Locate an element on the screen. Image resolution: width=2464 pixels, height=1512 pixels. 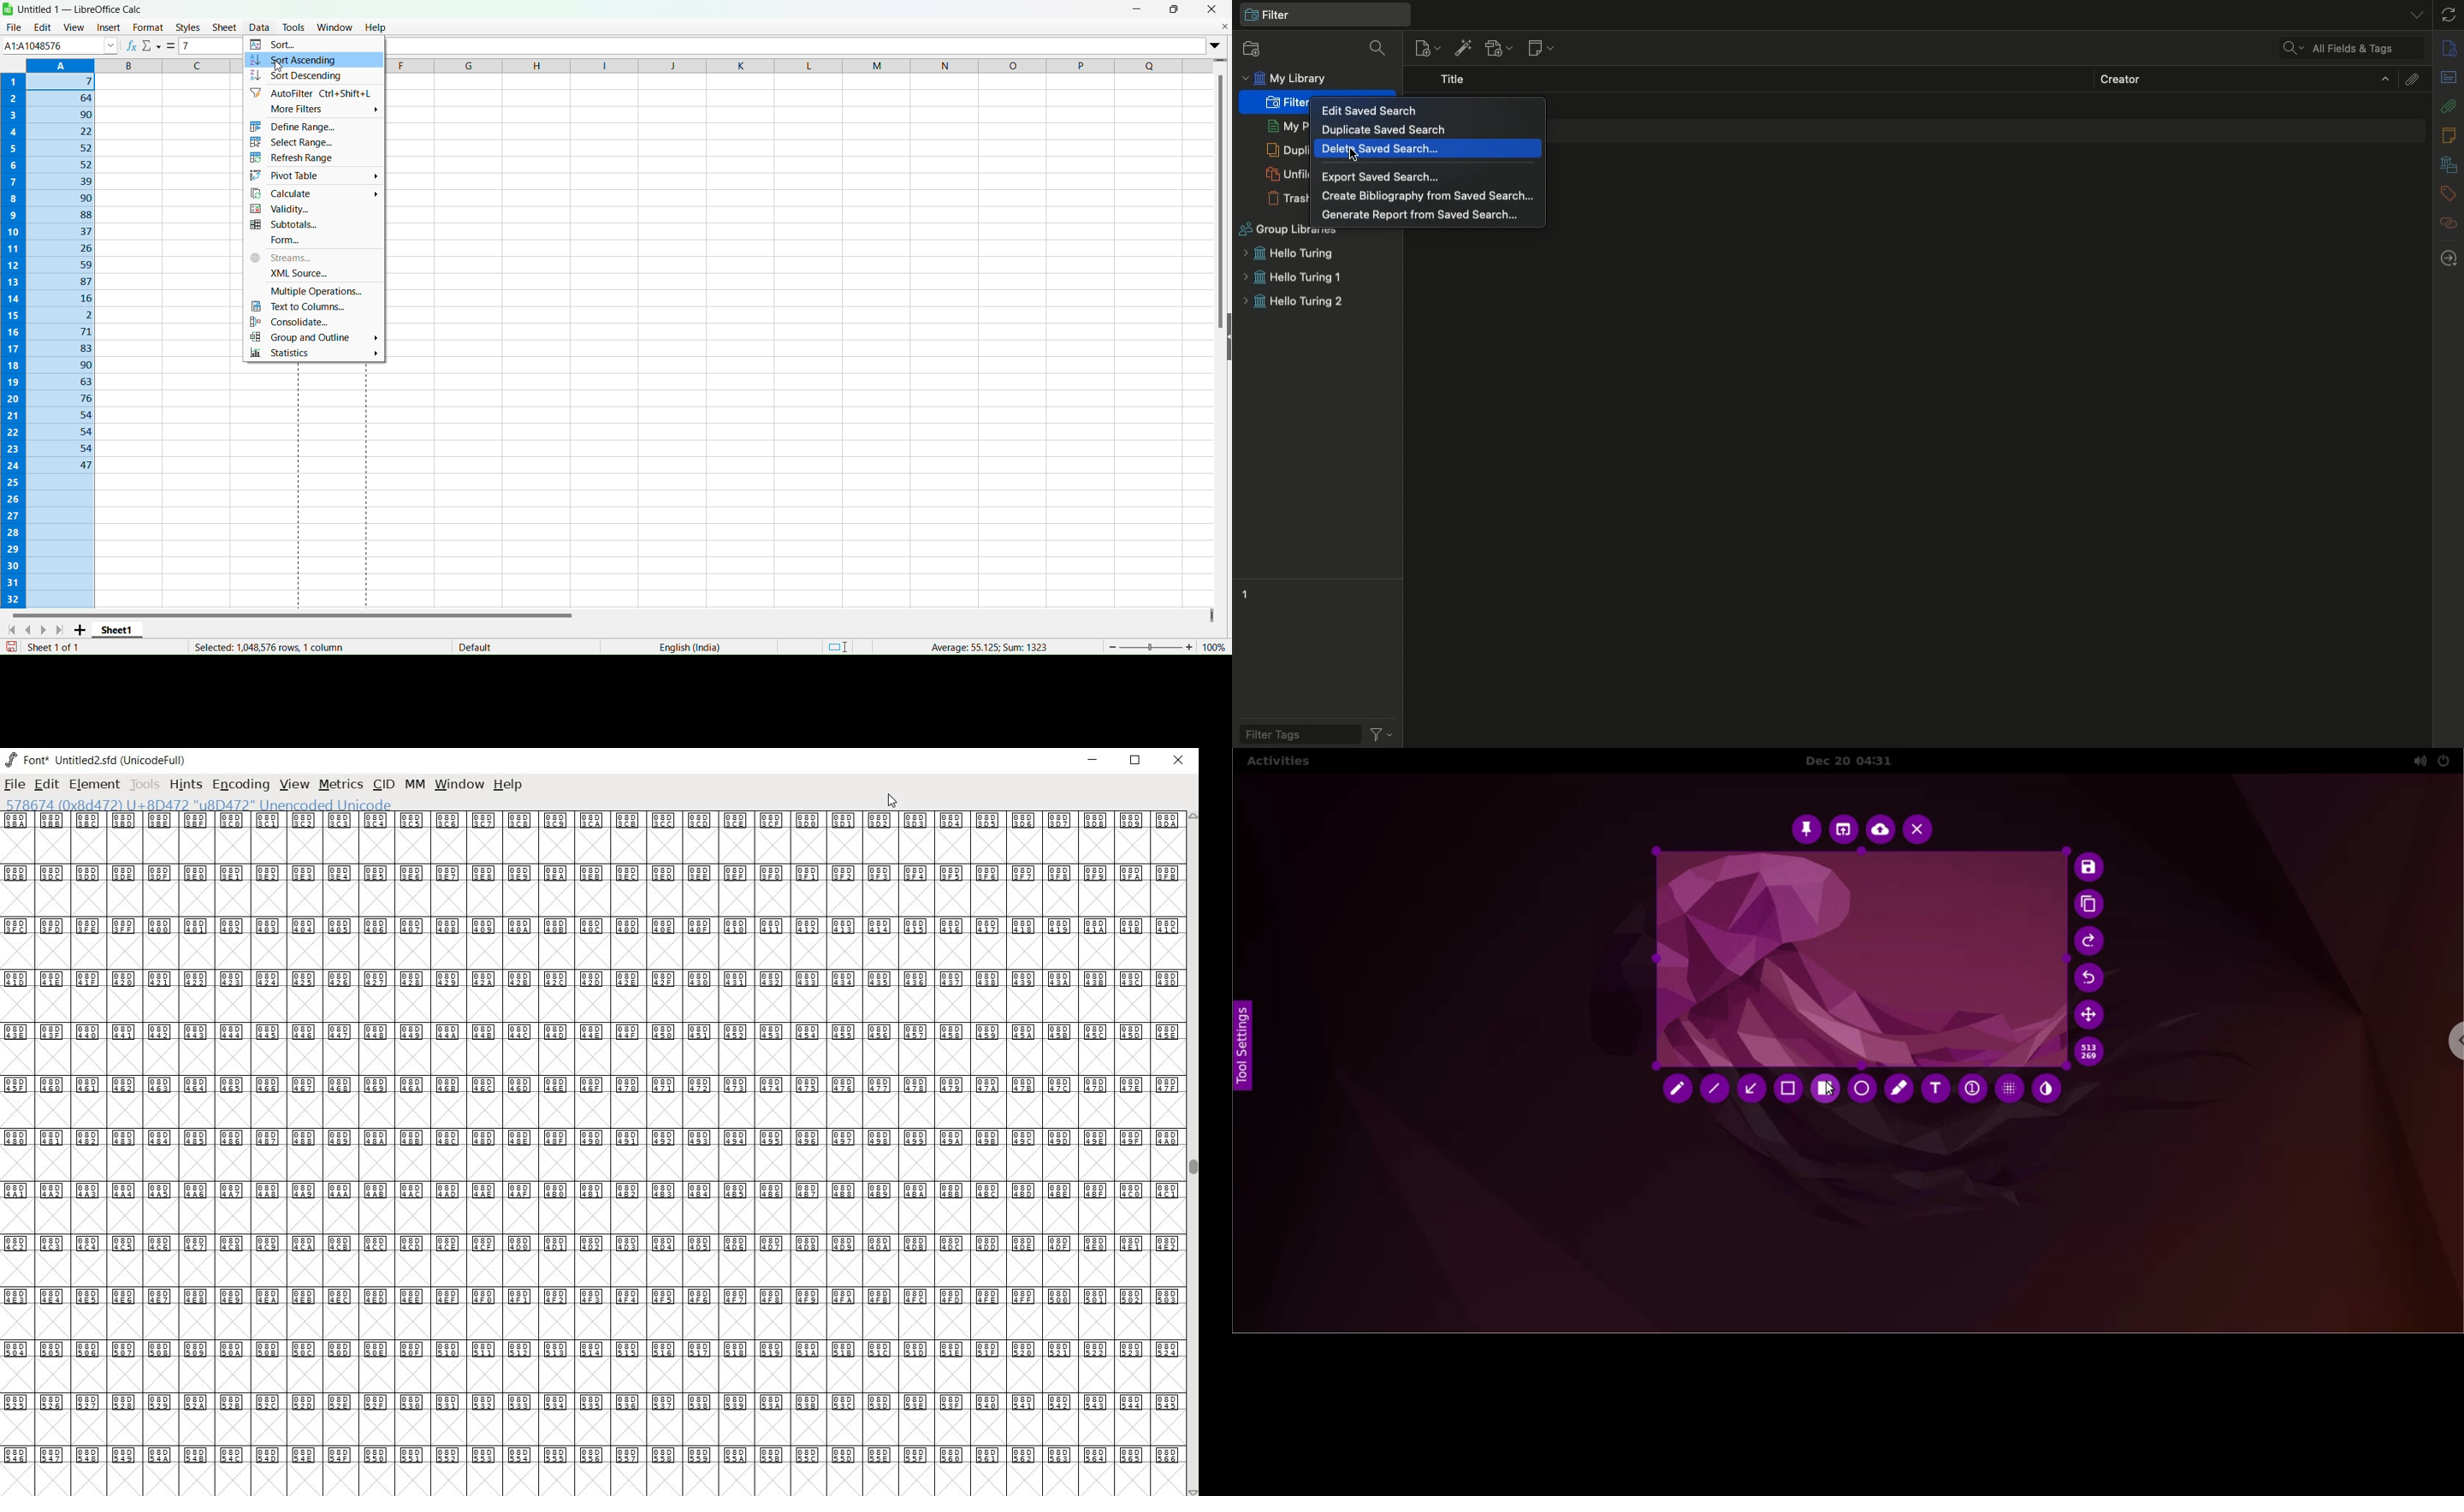
Actions is located at coordinates (1380, 733).